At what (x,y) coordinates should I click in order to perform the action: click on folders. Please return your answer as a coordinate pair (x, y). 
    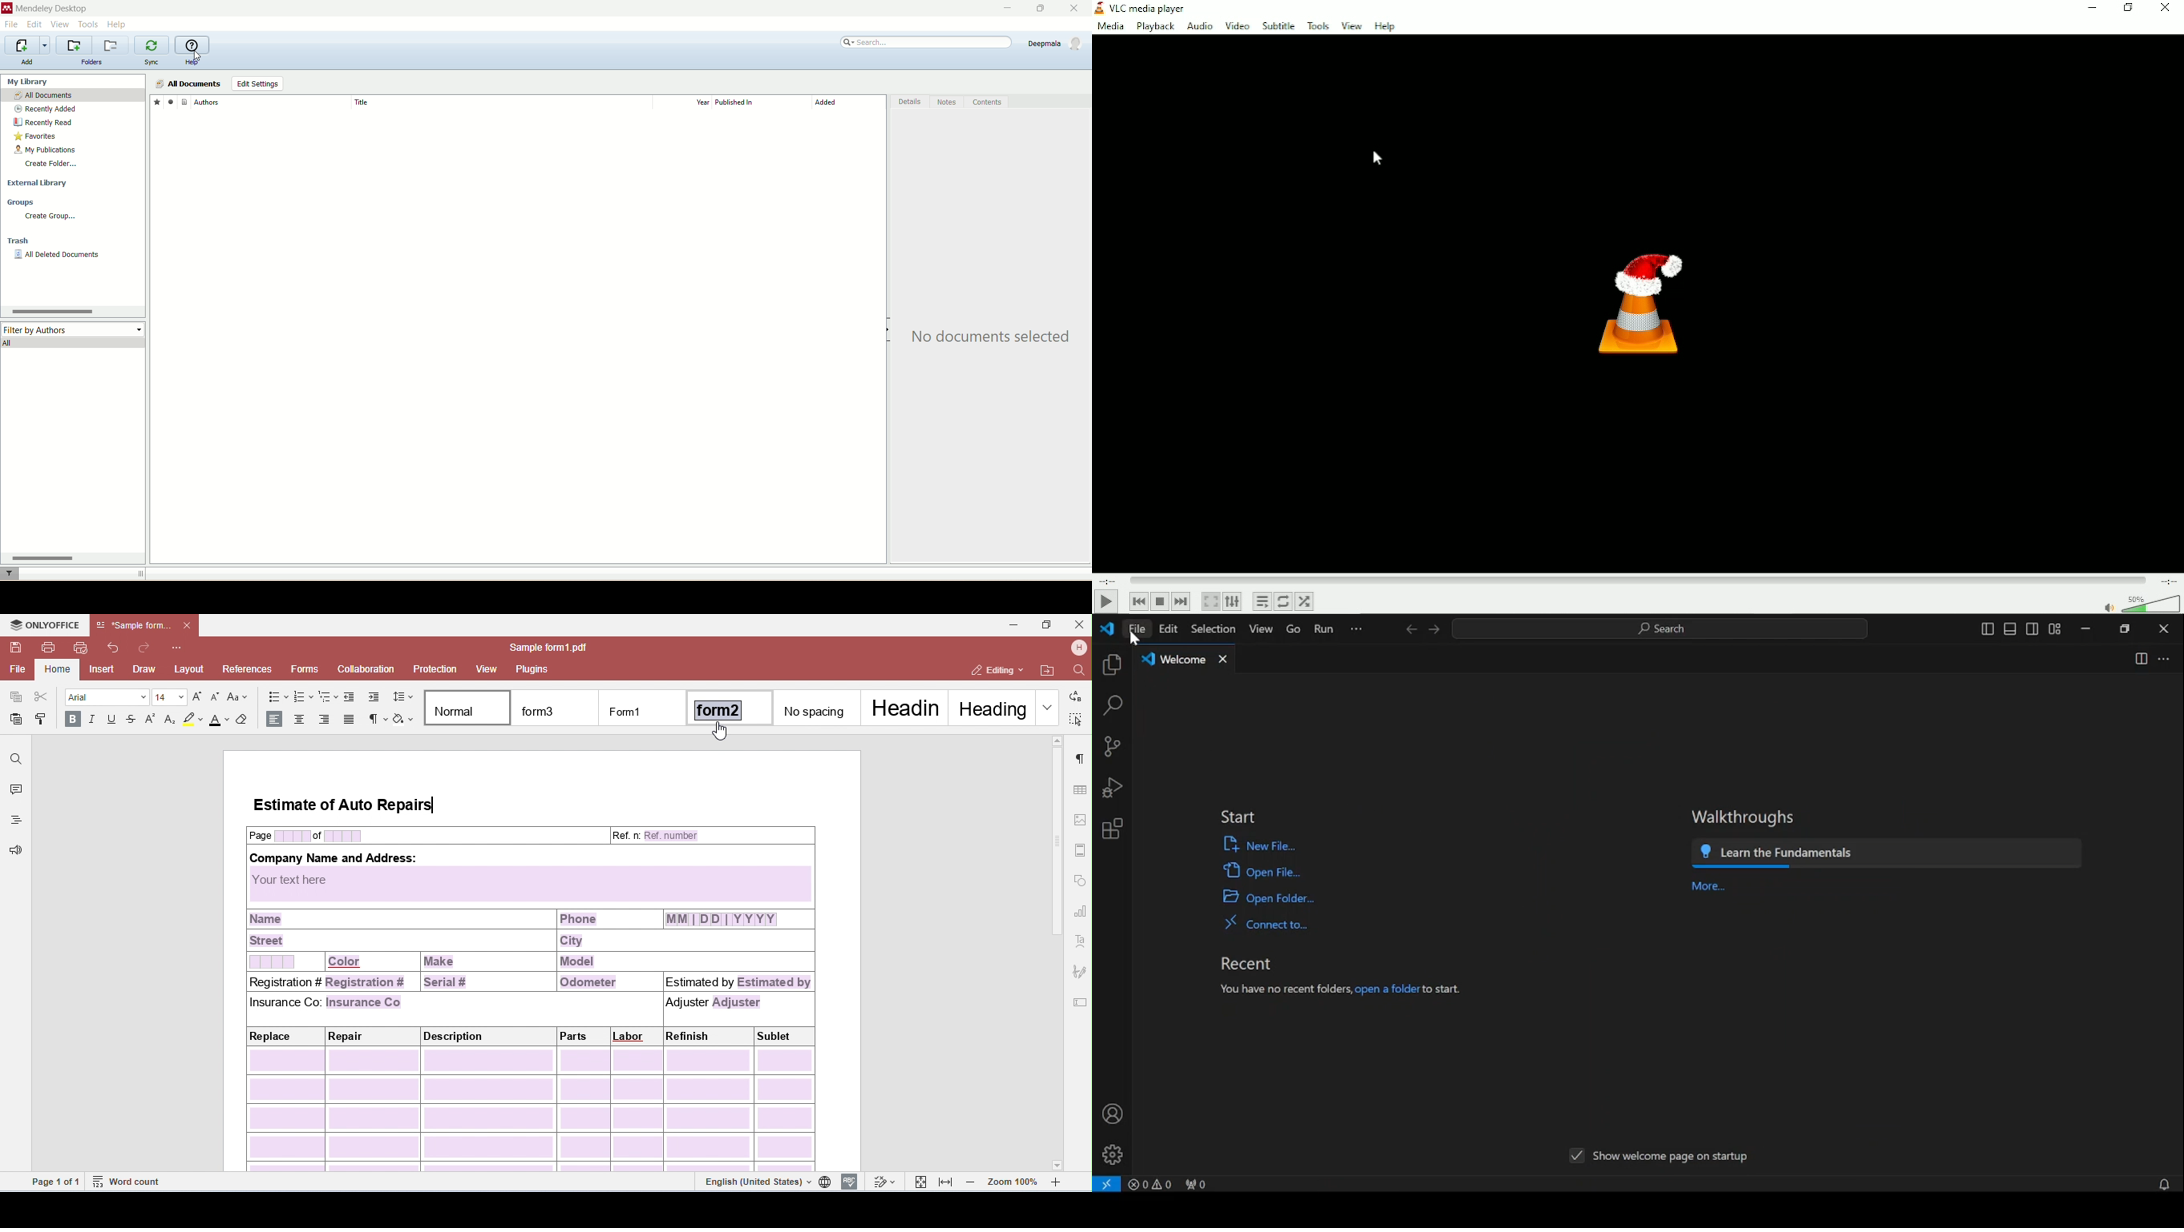
    Looking at the image, I should click on (93, 62).